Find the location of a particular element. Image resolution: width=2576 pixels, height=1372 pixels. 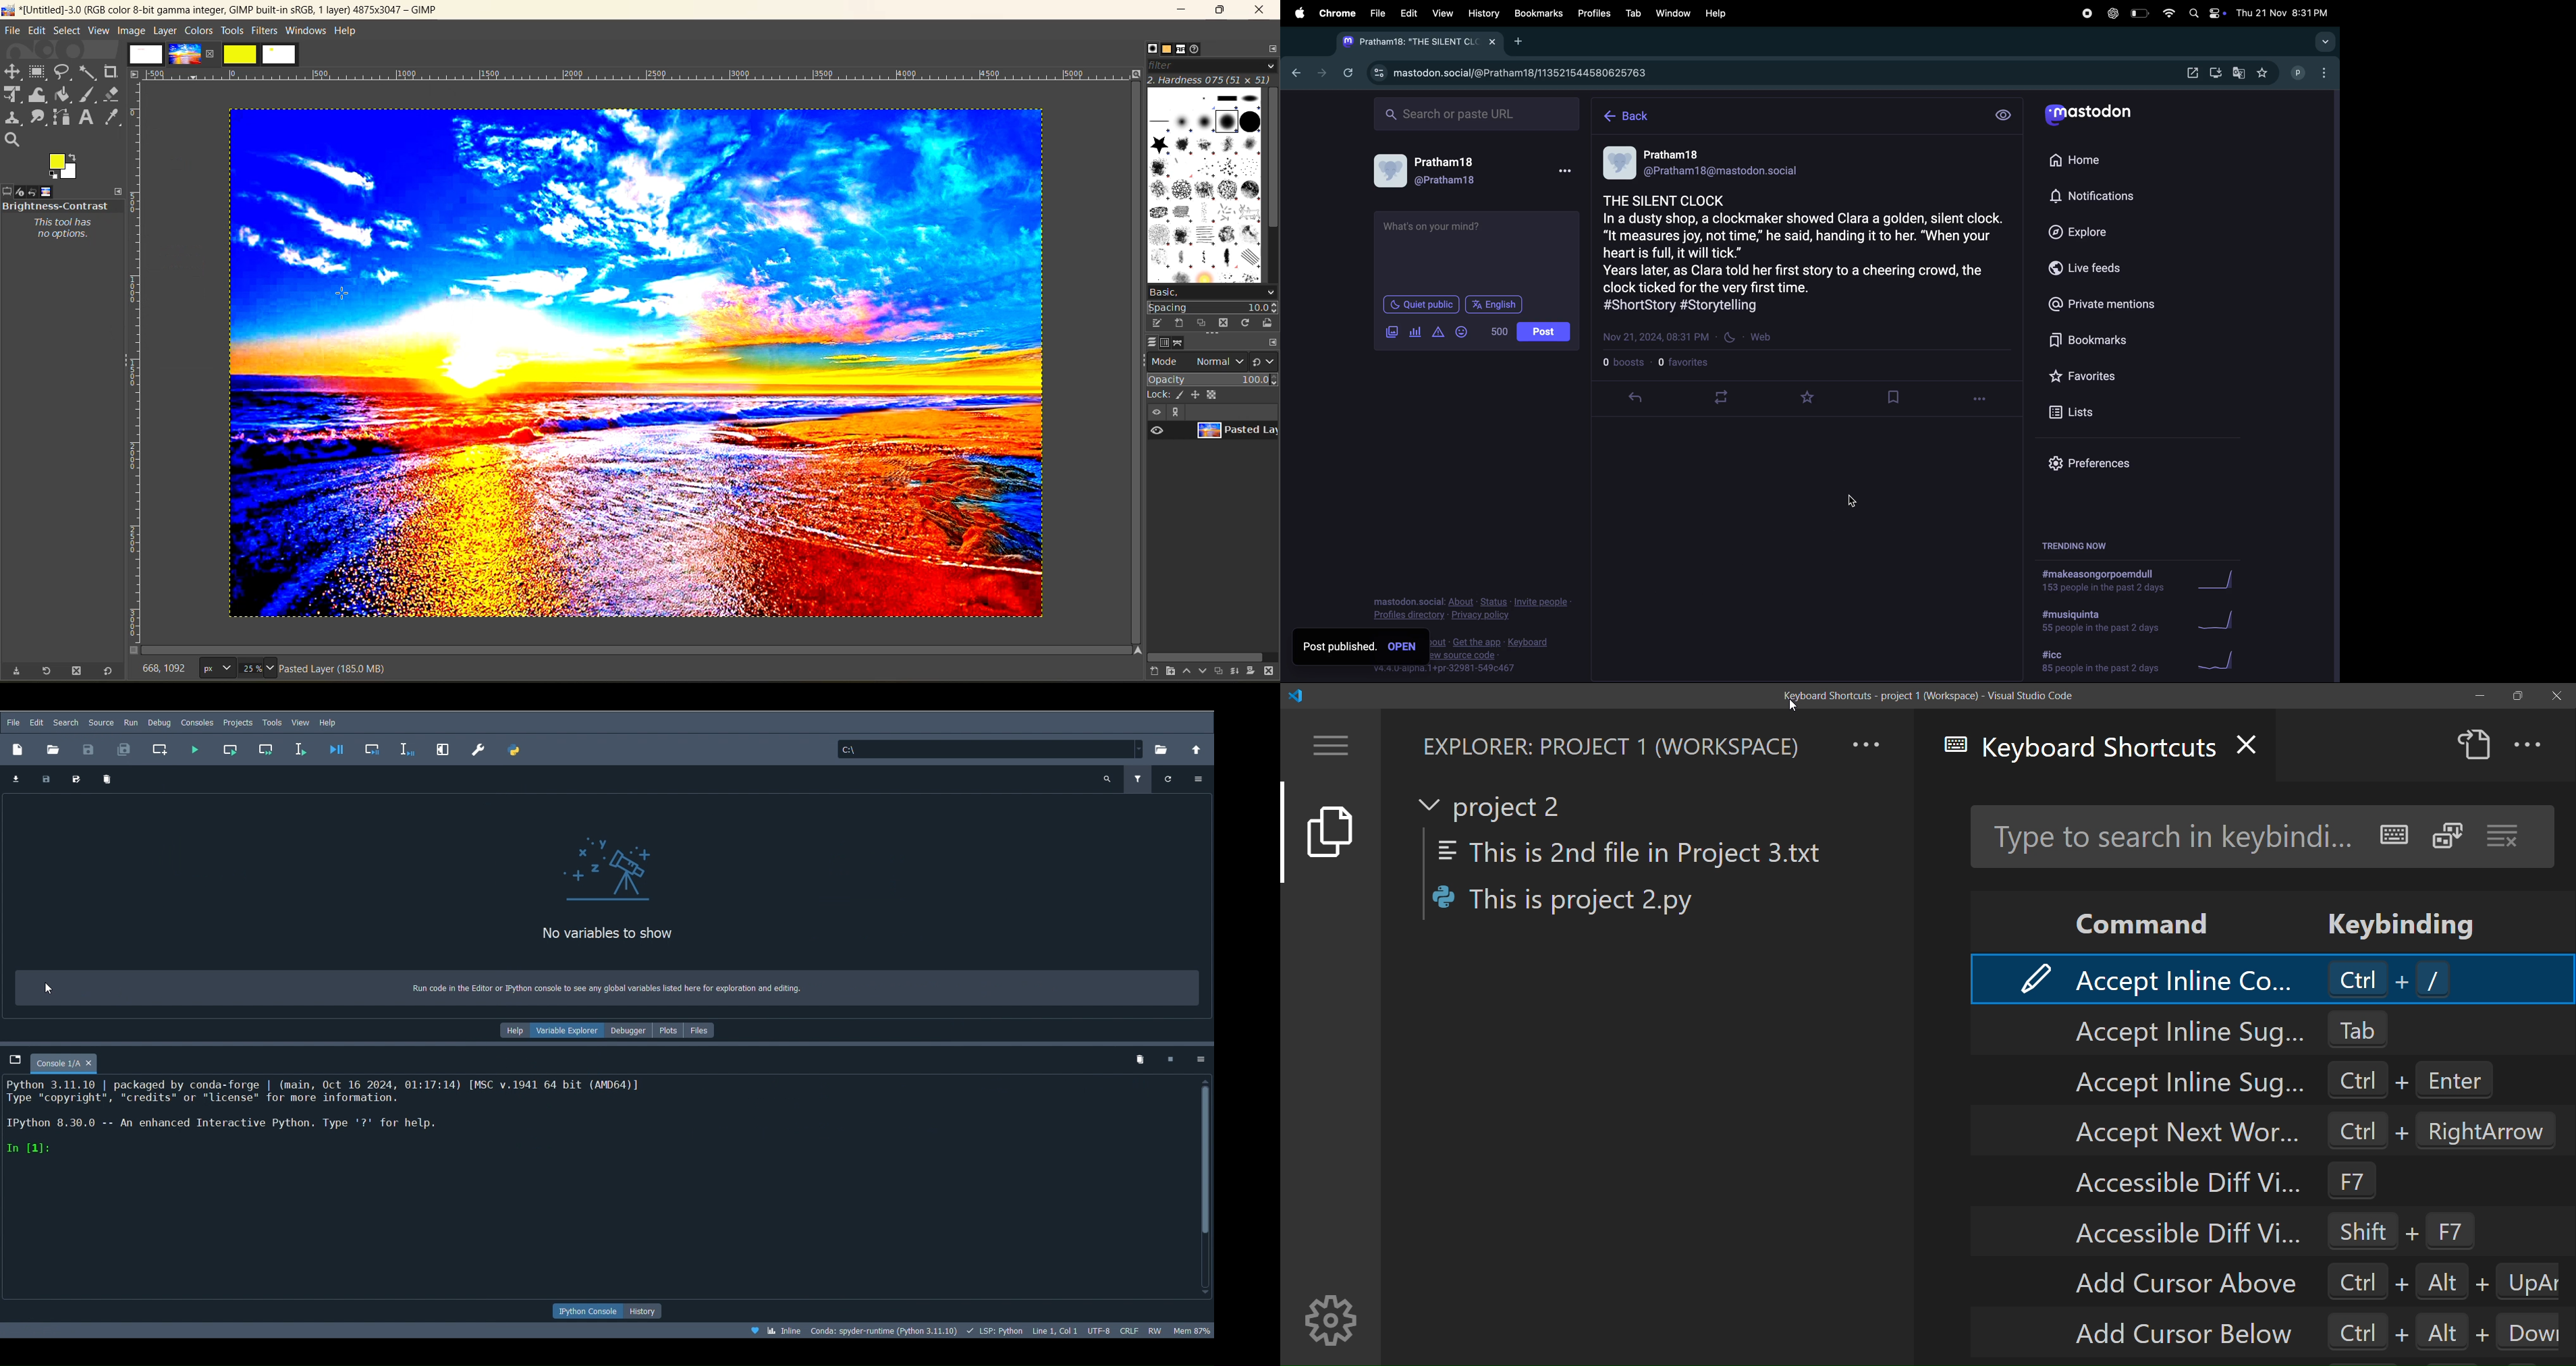

username is located at coordinates (2300, 73).